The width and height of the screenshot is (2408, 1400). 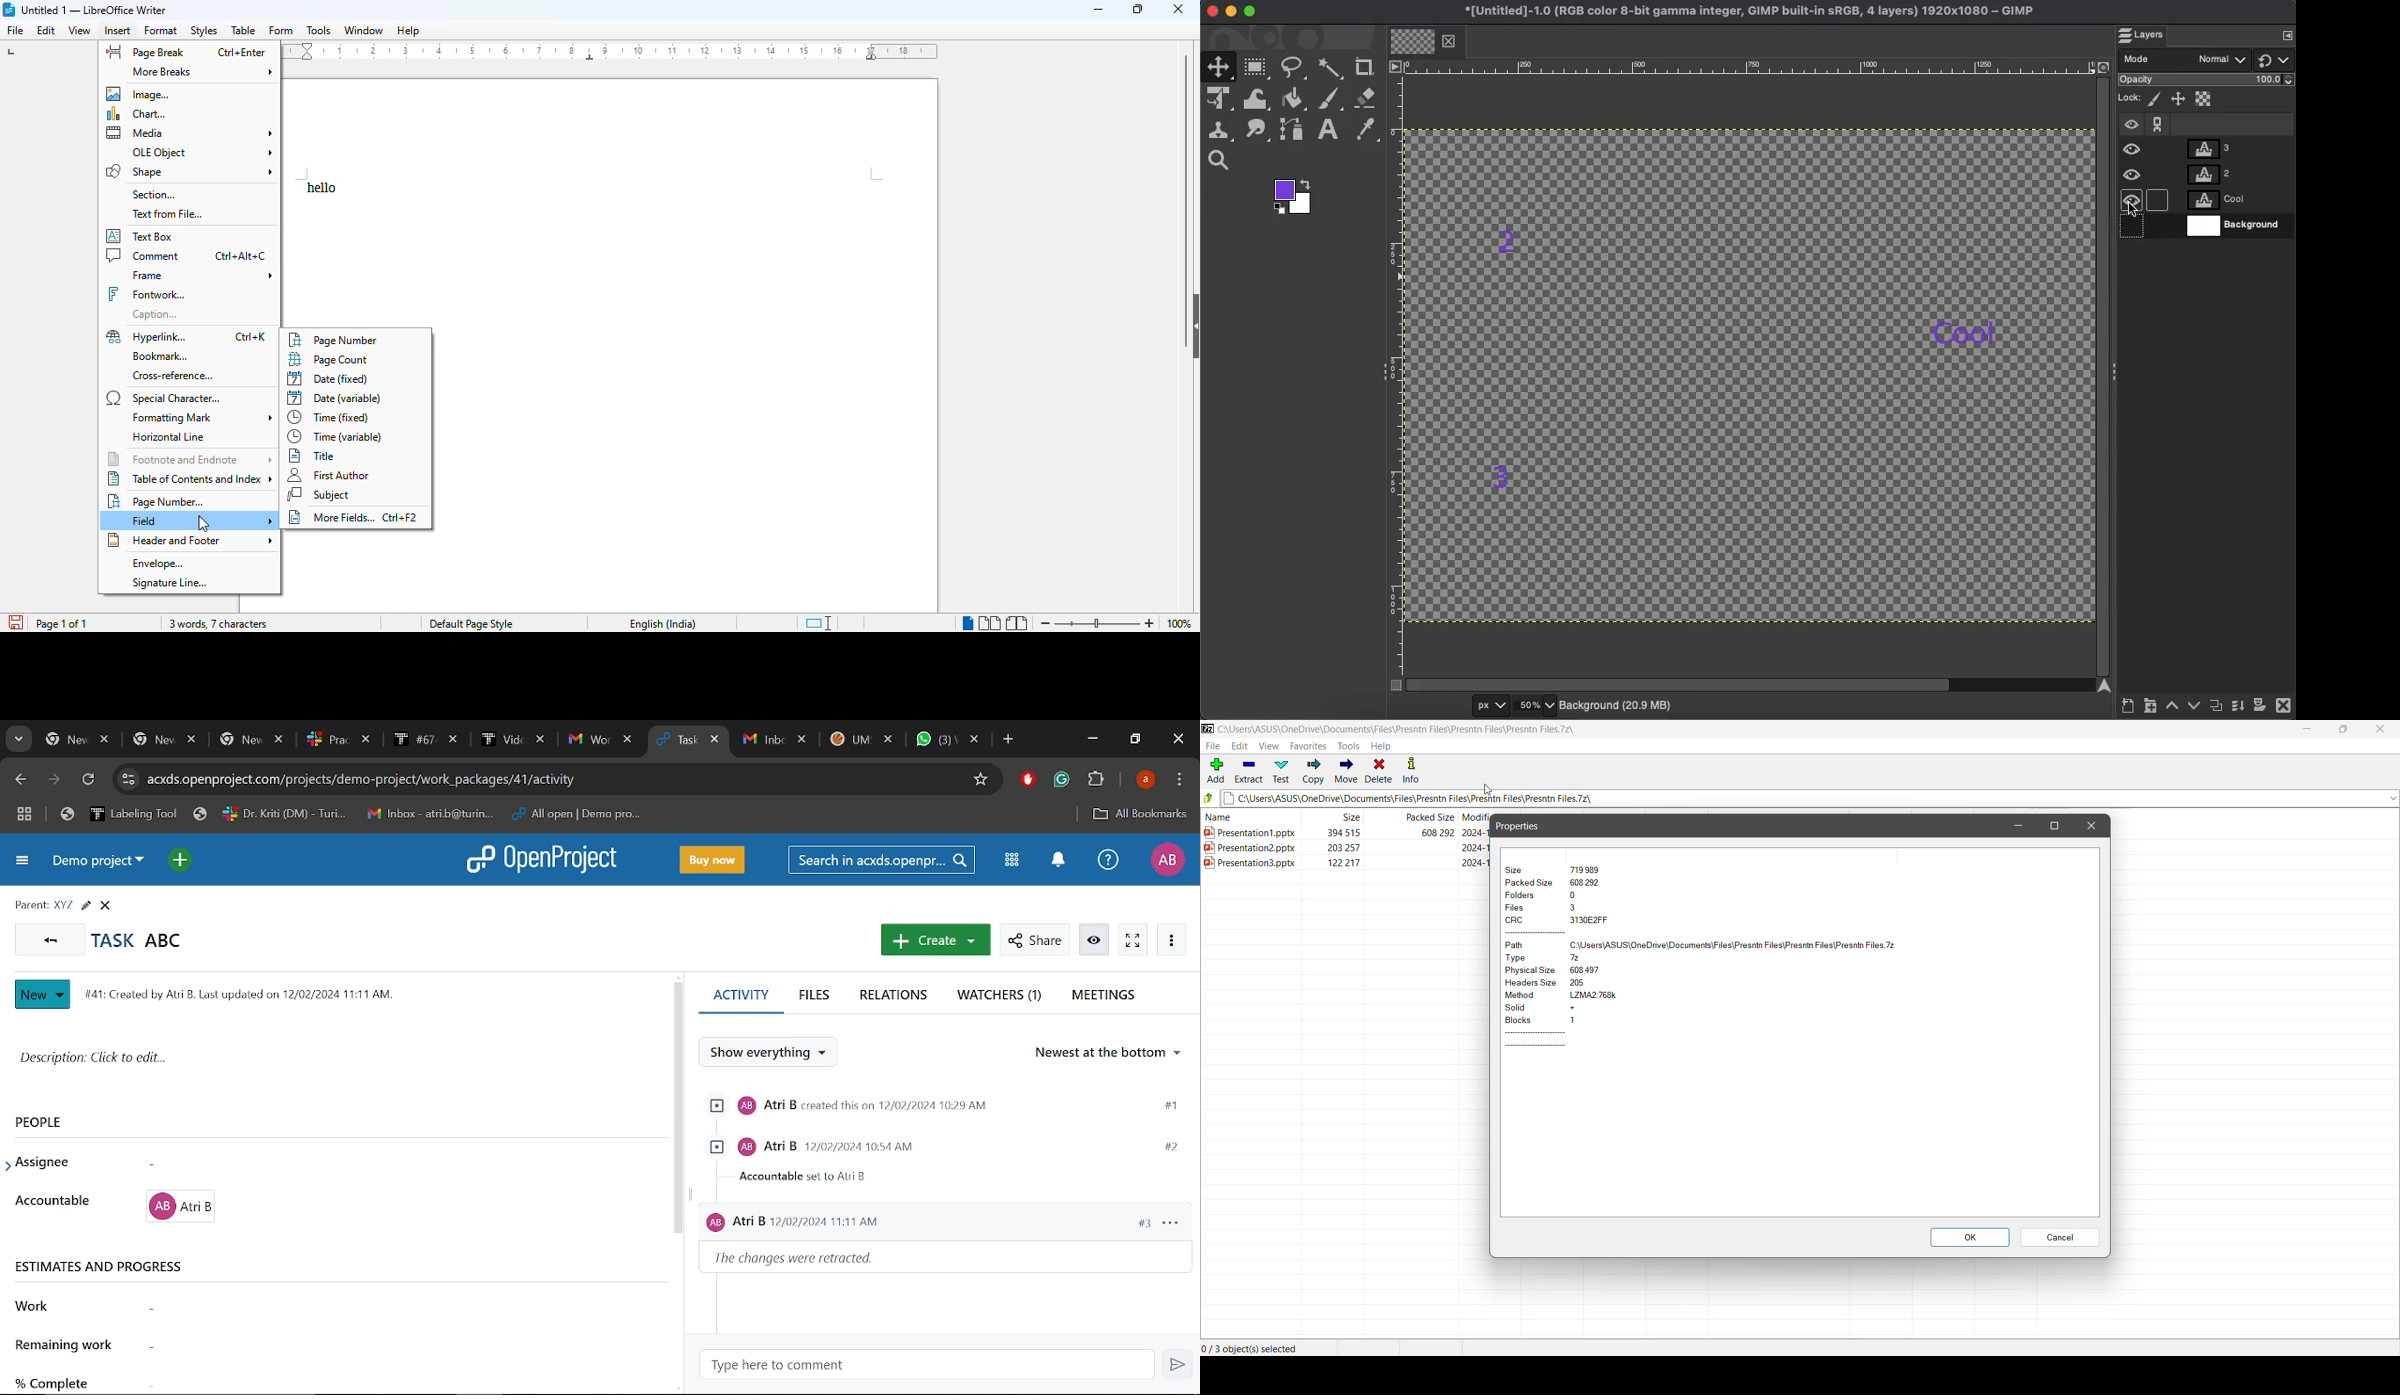 I want to click on 2024-10-09..., so click(x=1473, y=863).